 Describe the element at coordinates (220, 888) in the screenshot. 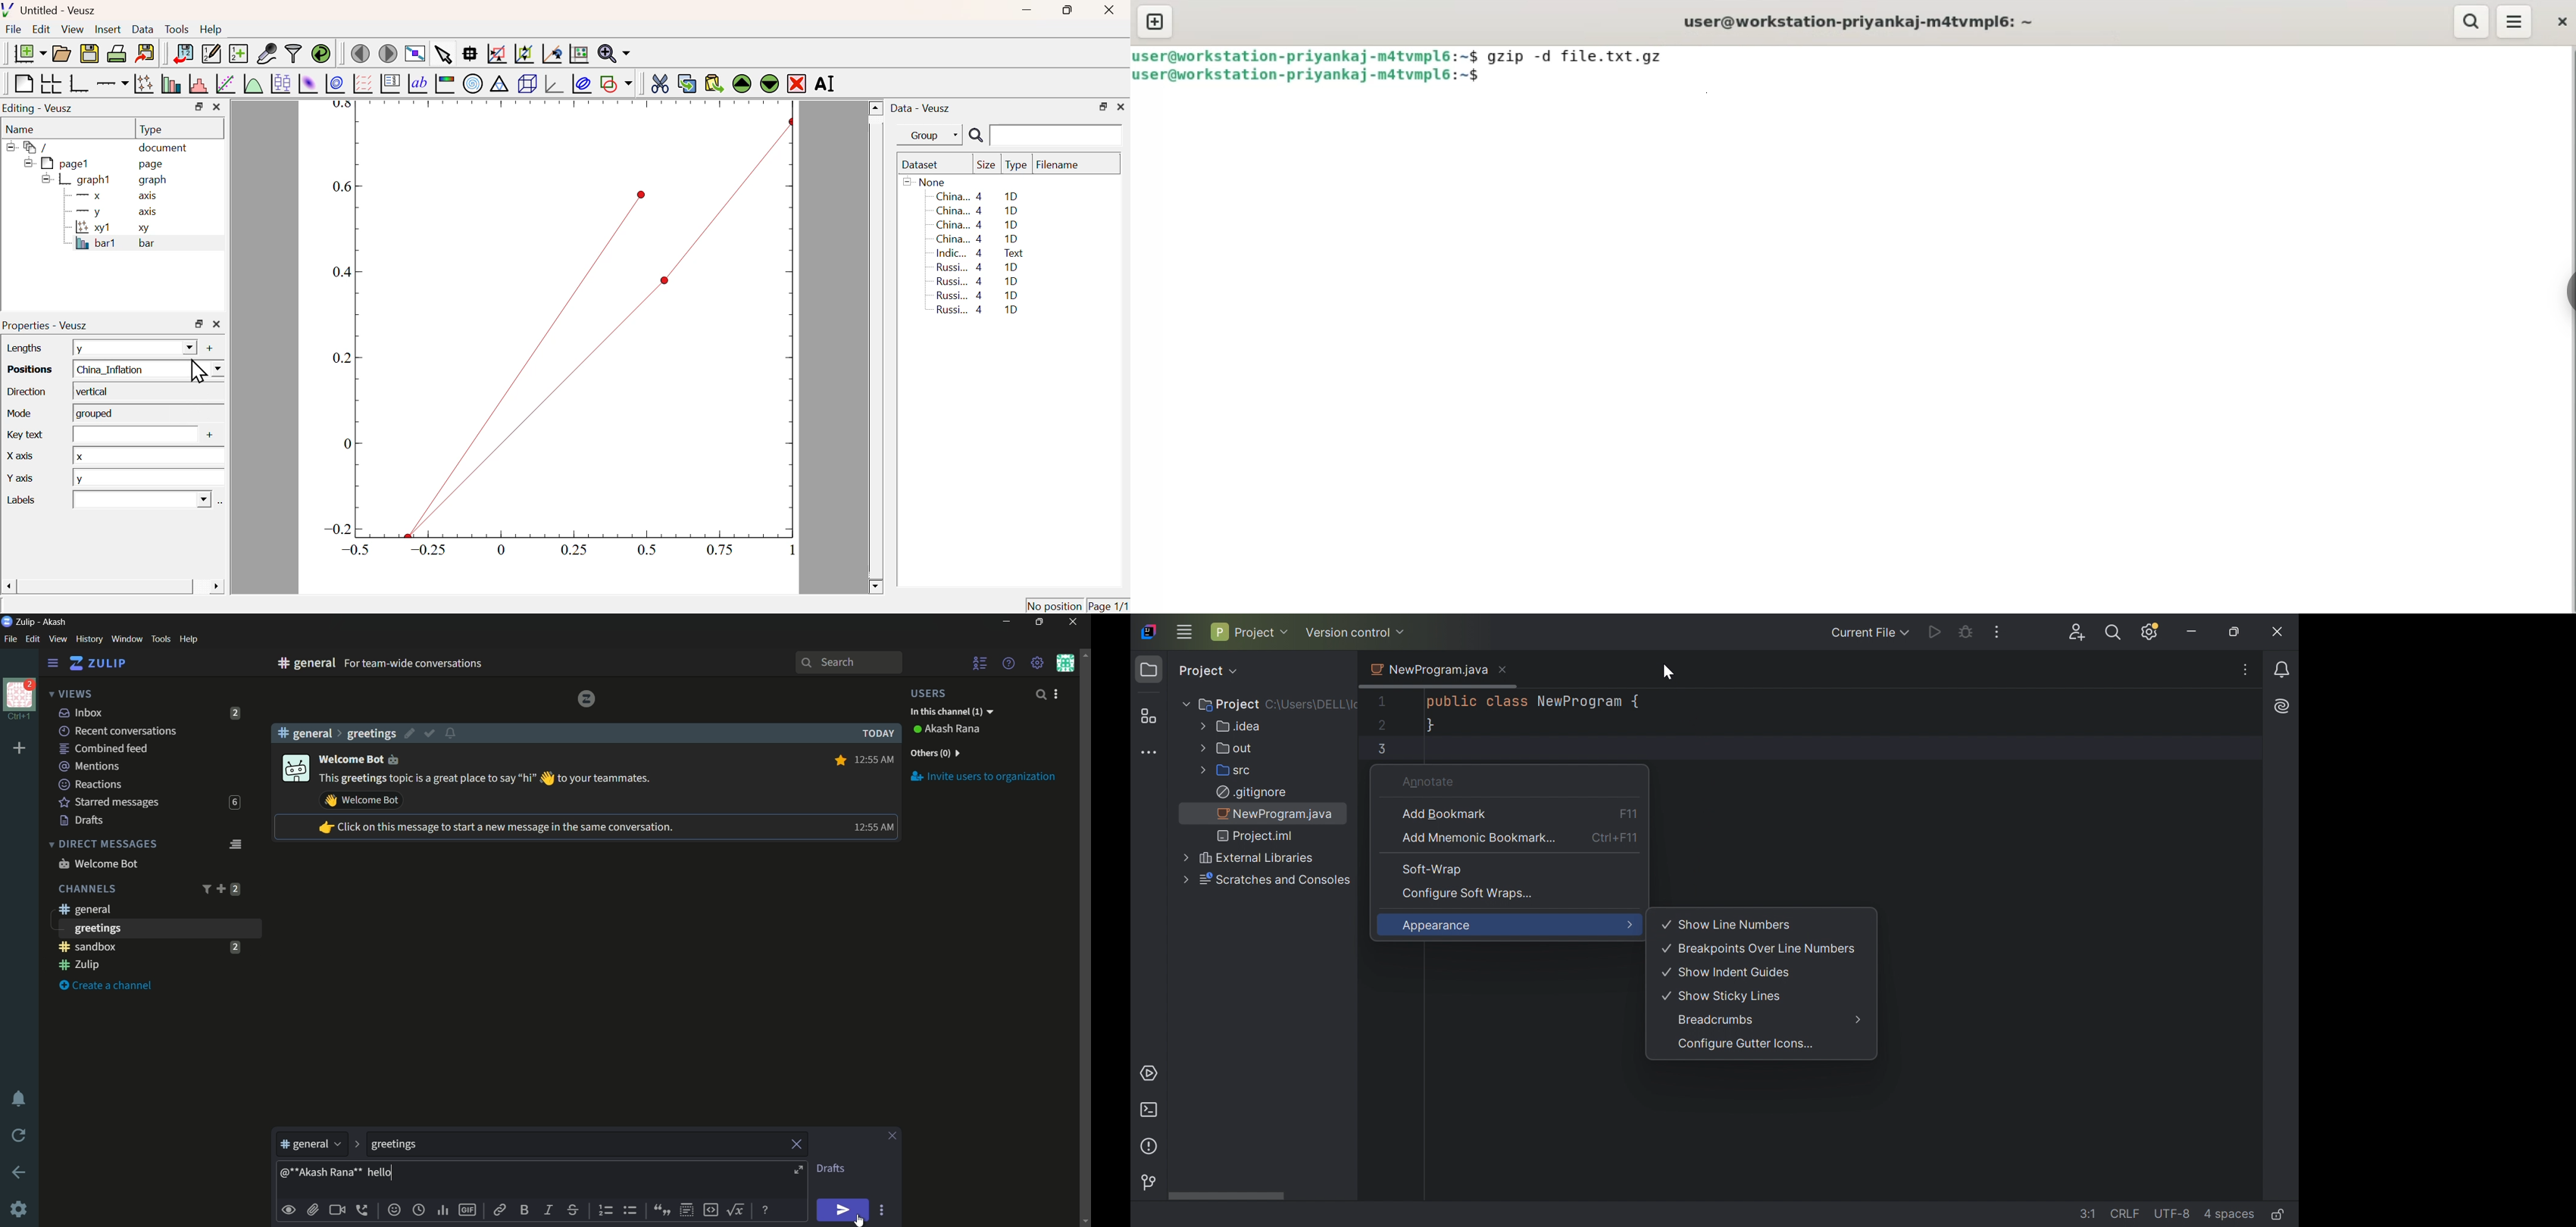

I see `add channel` at that location.